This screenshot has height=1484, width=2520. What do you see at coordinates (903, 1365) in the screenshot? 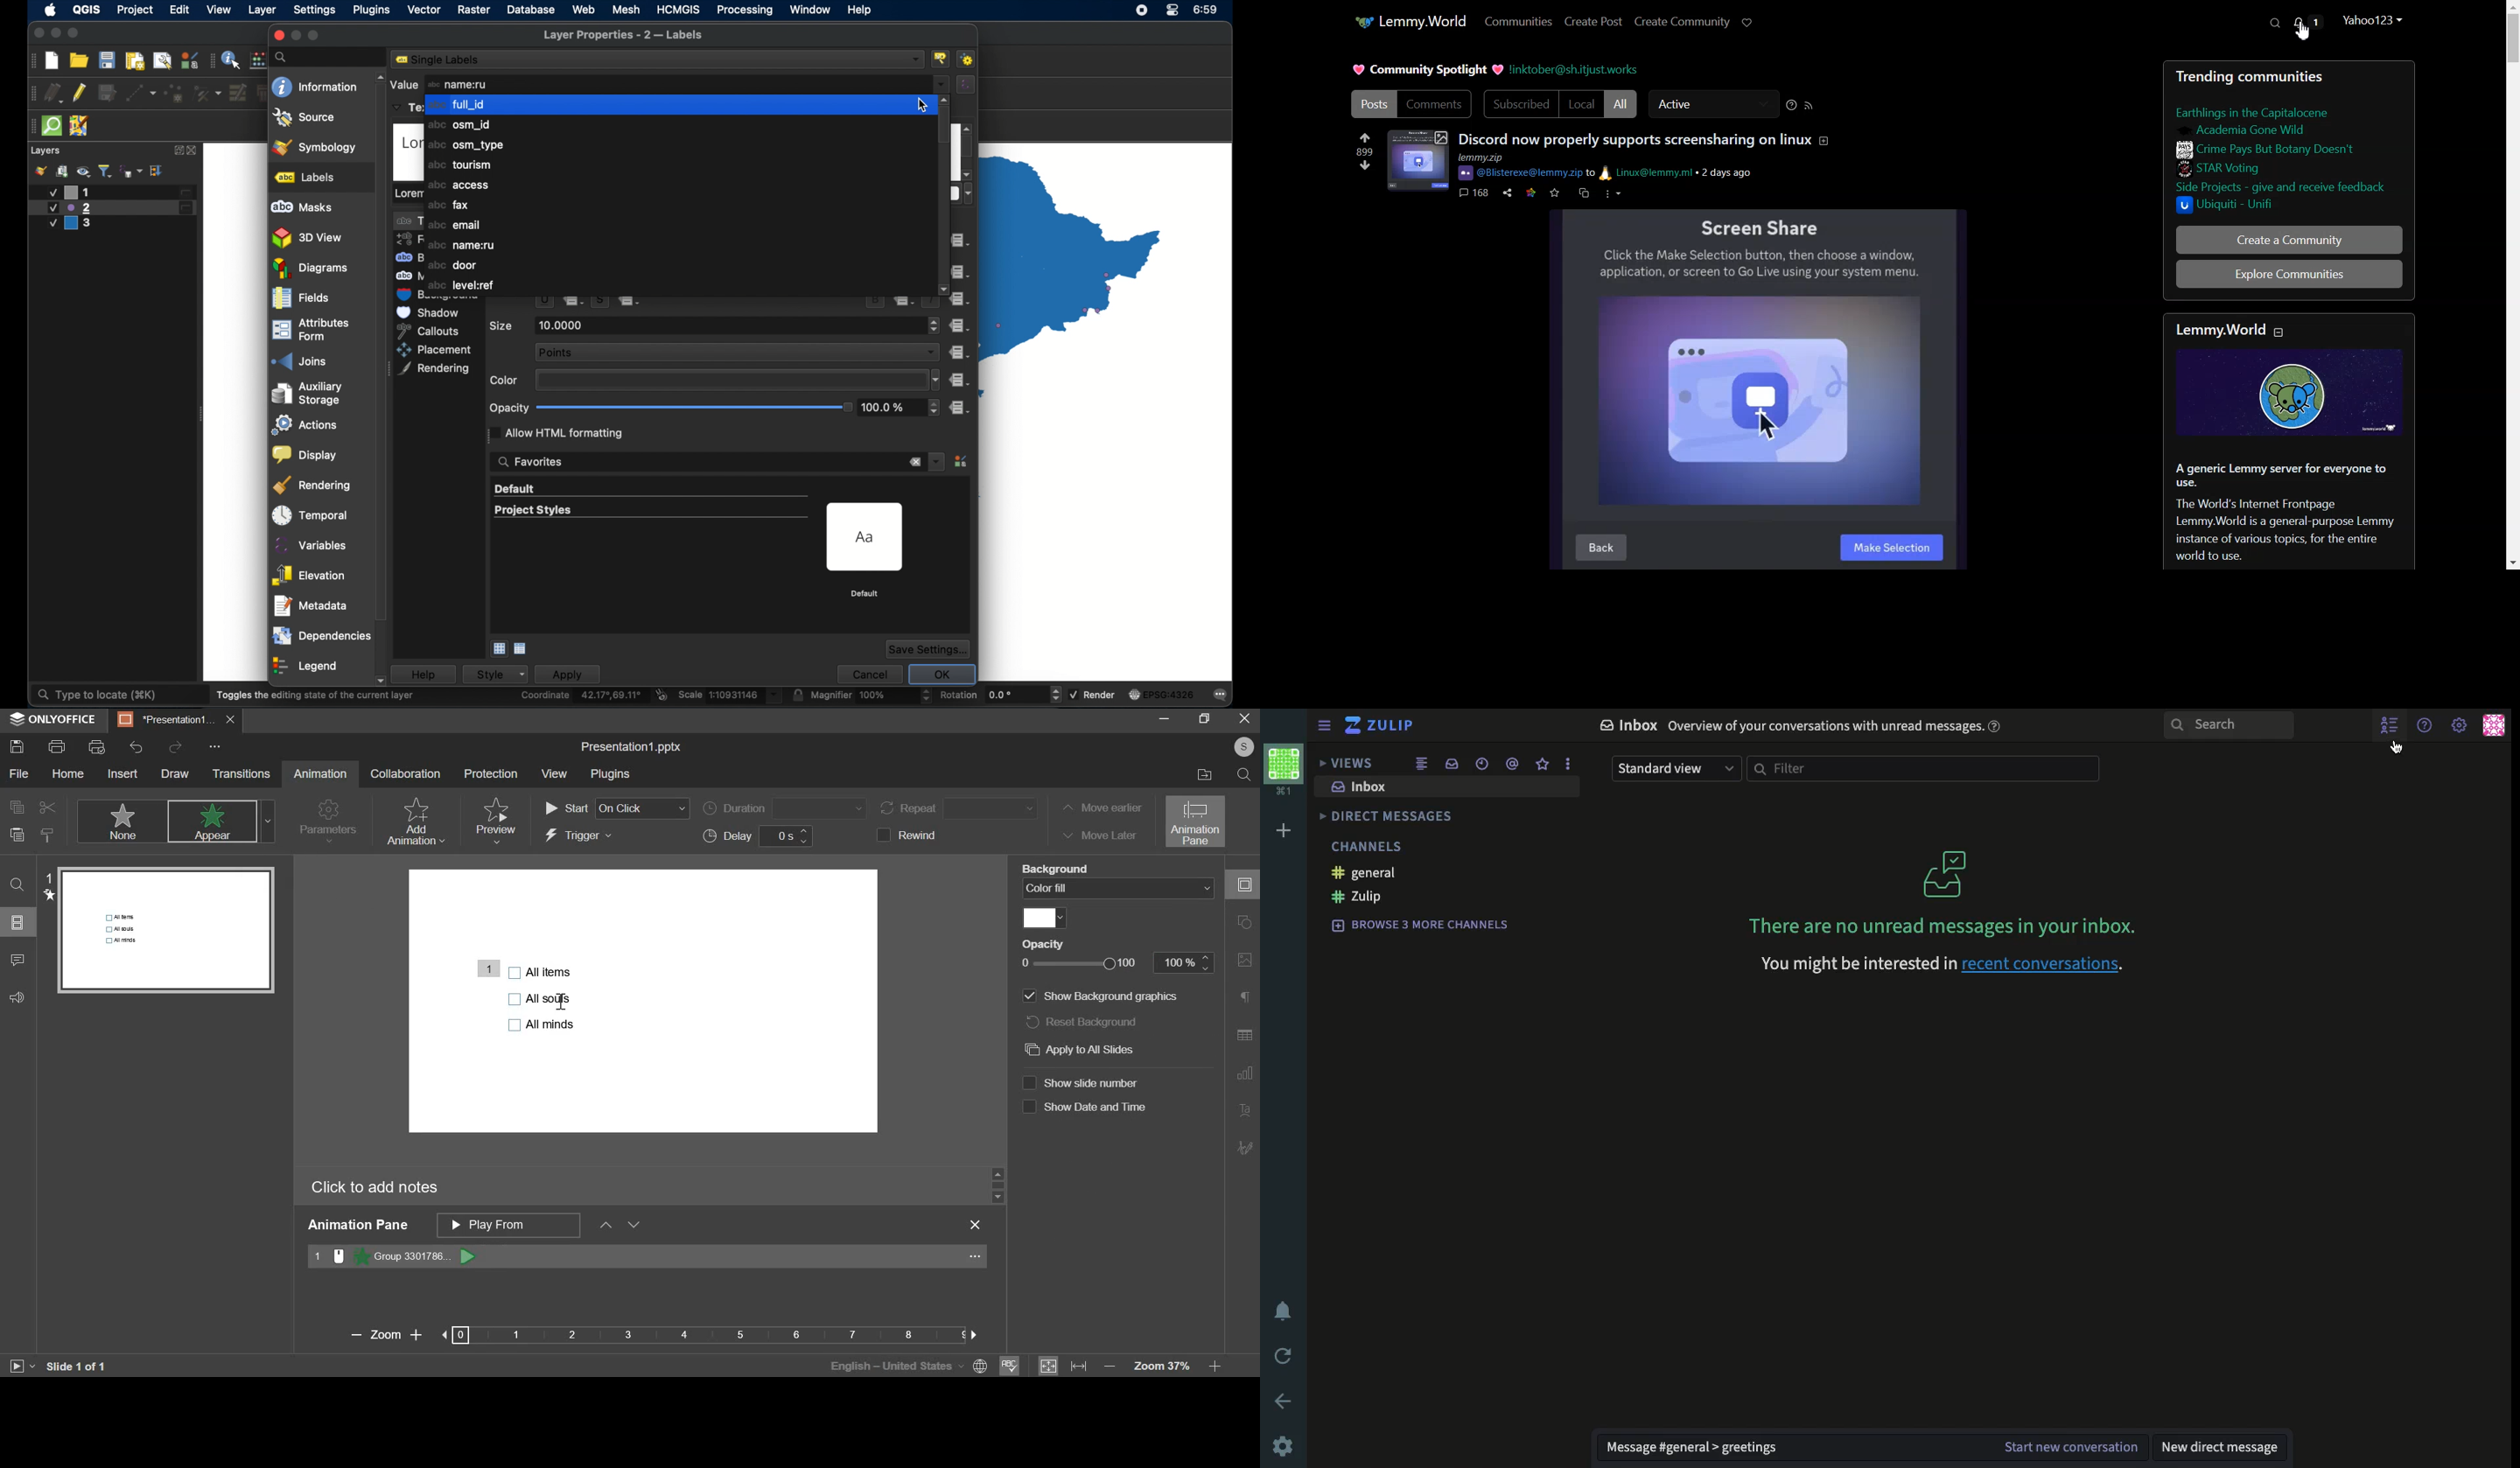
I see `language` at bounding box center [903, 1365].